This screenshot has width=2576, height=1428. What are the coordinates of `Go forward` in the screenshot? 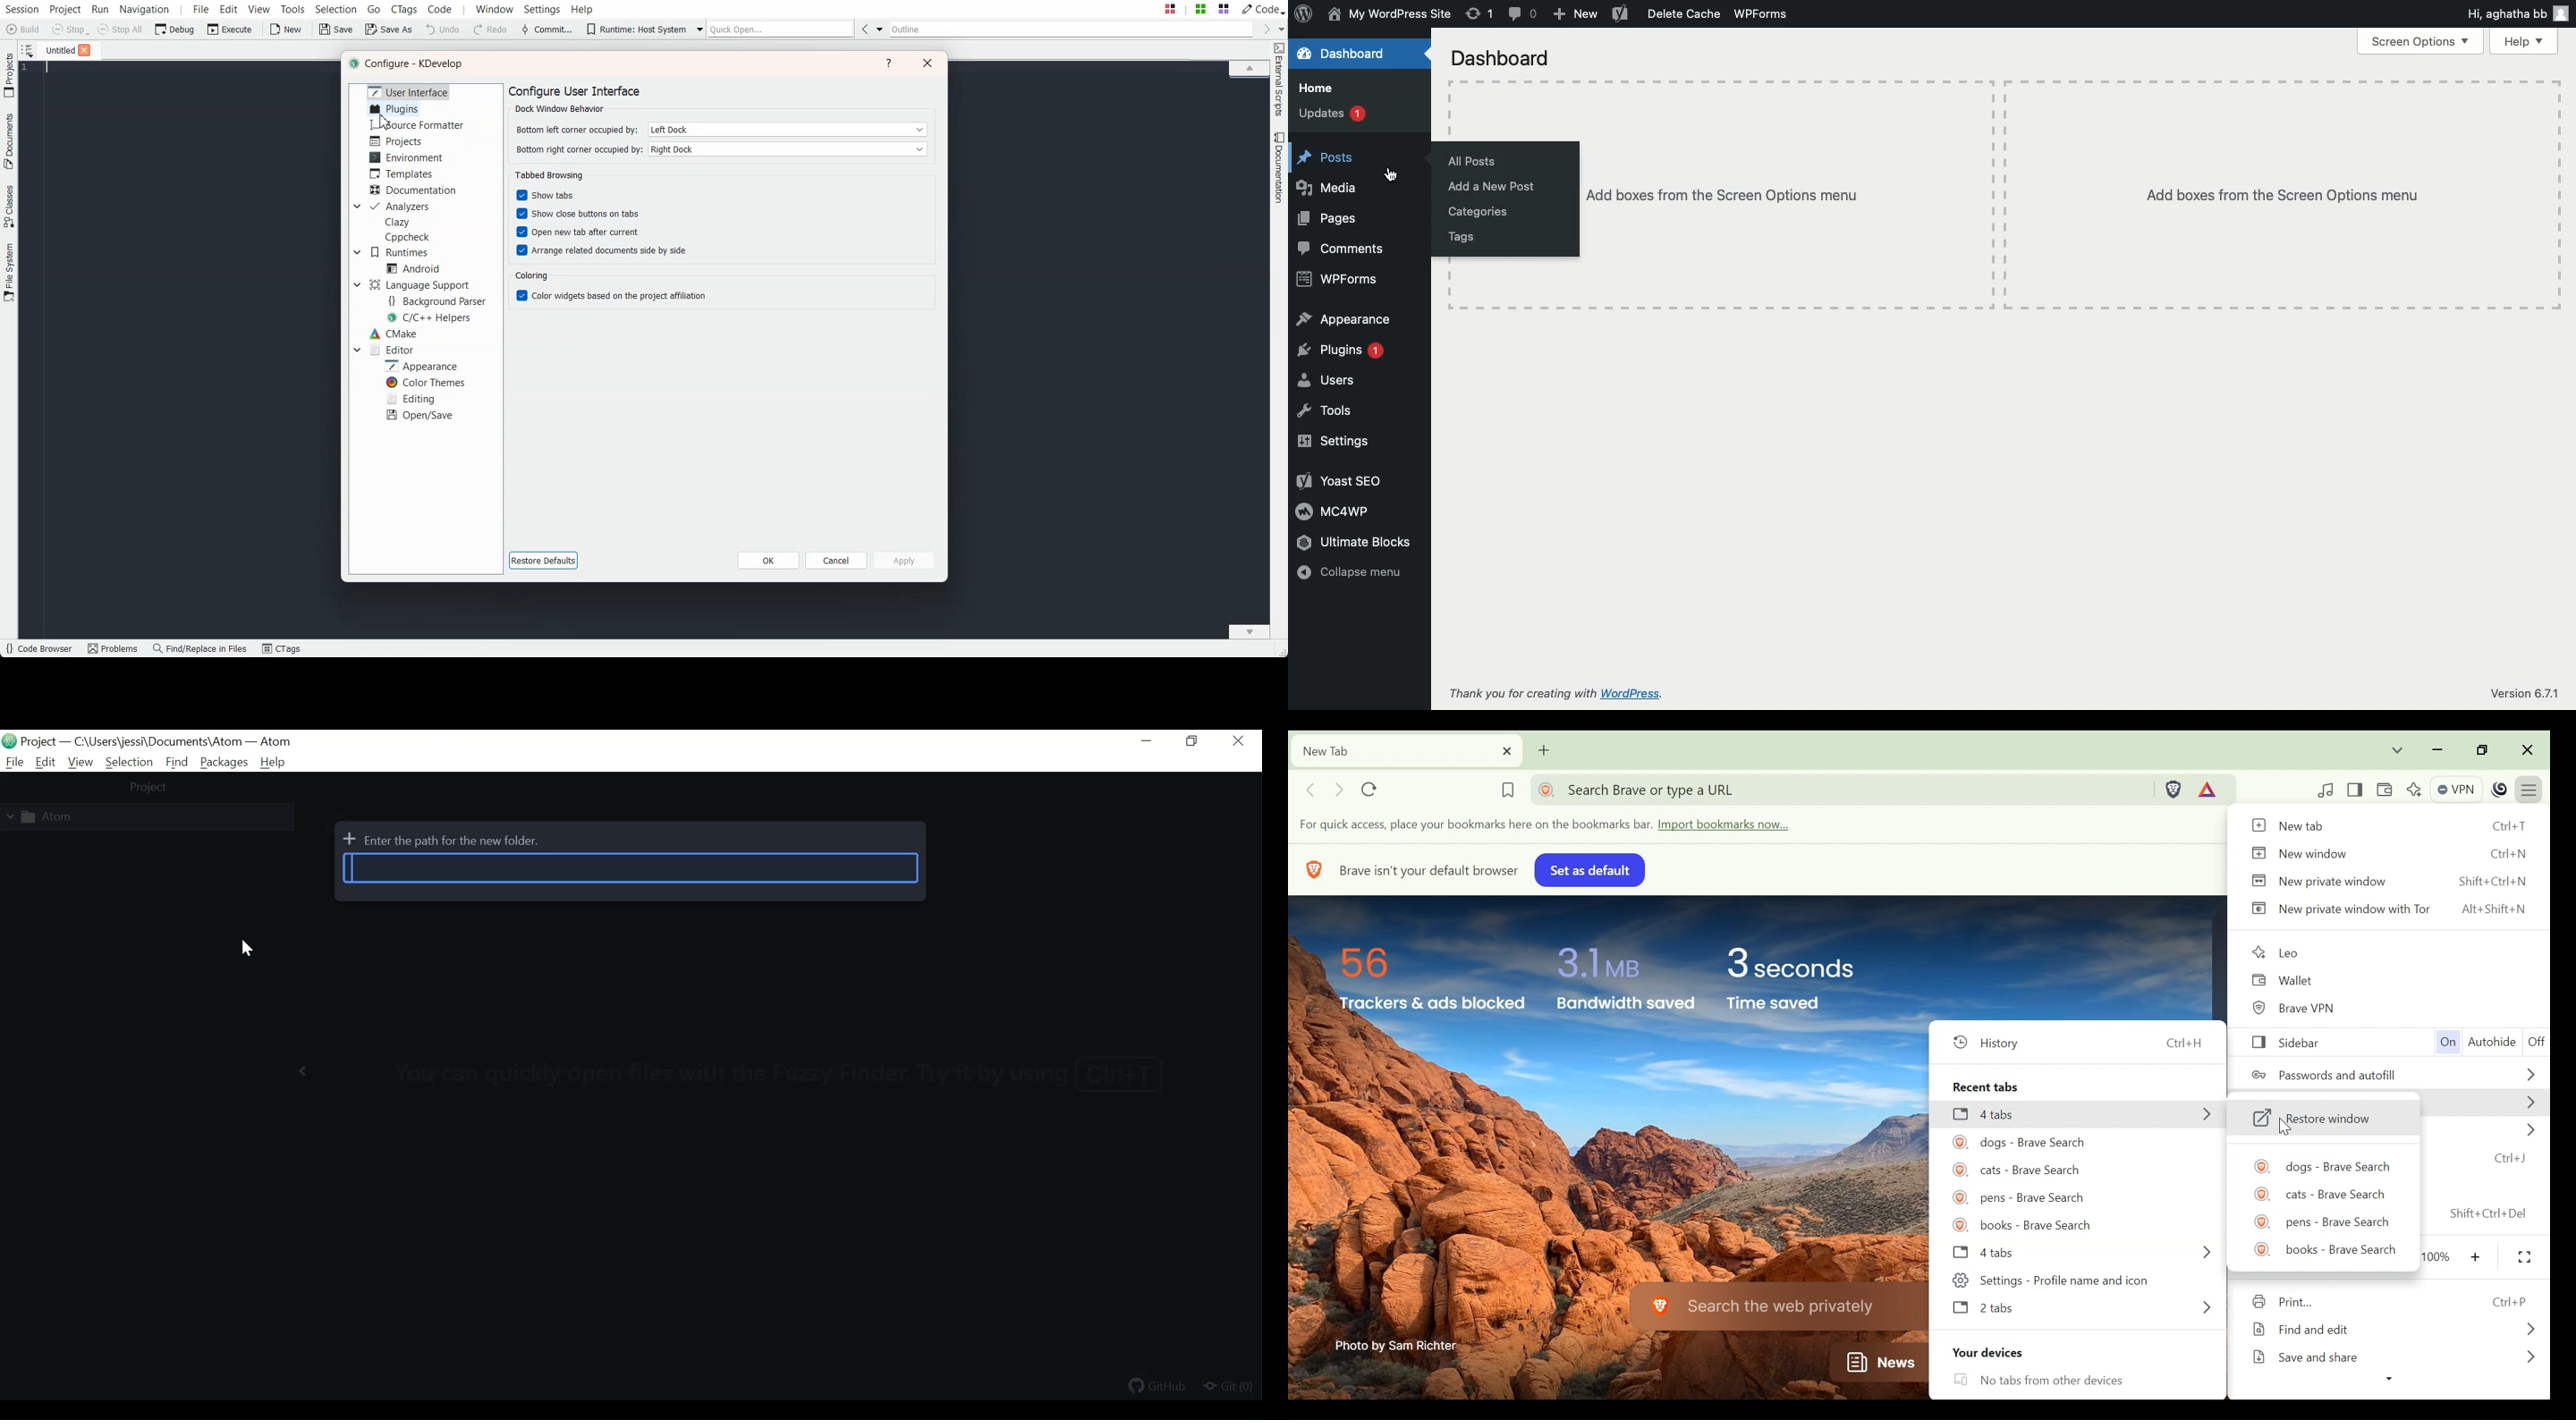 It's located at (1264, 29).